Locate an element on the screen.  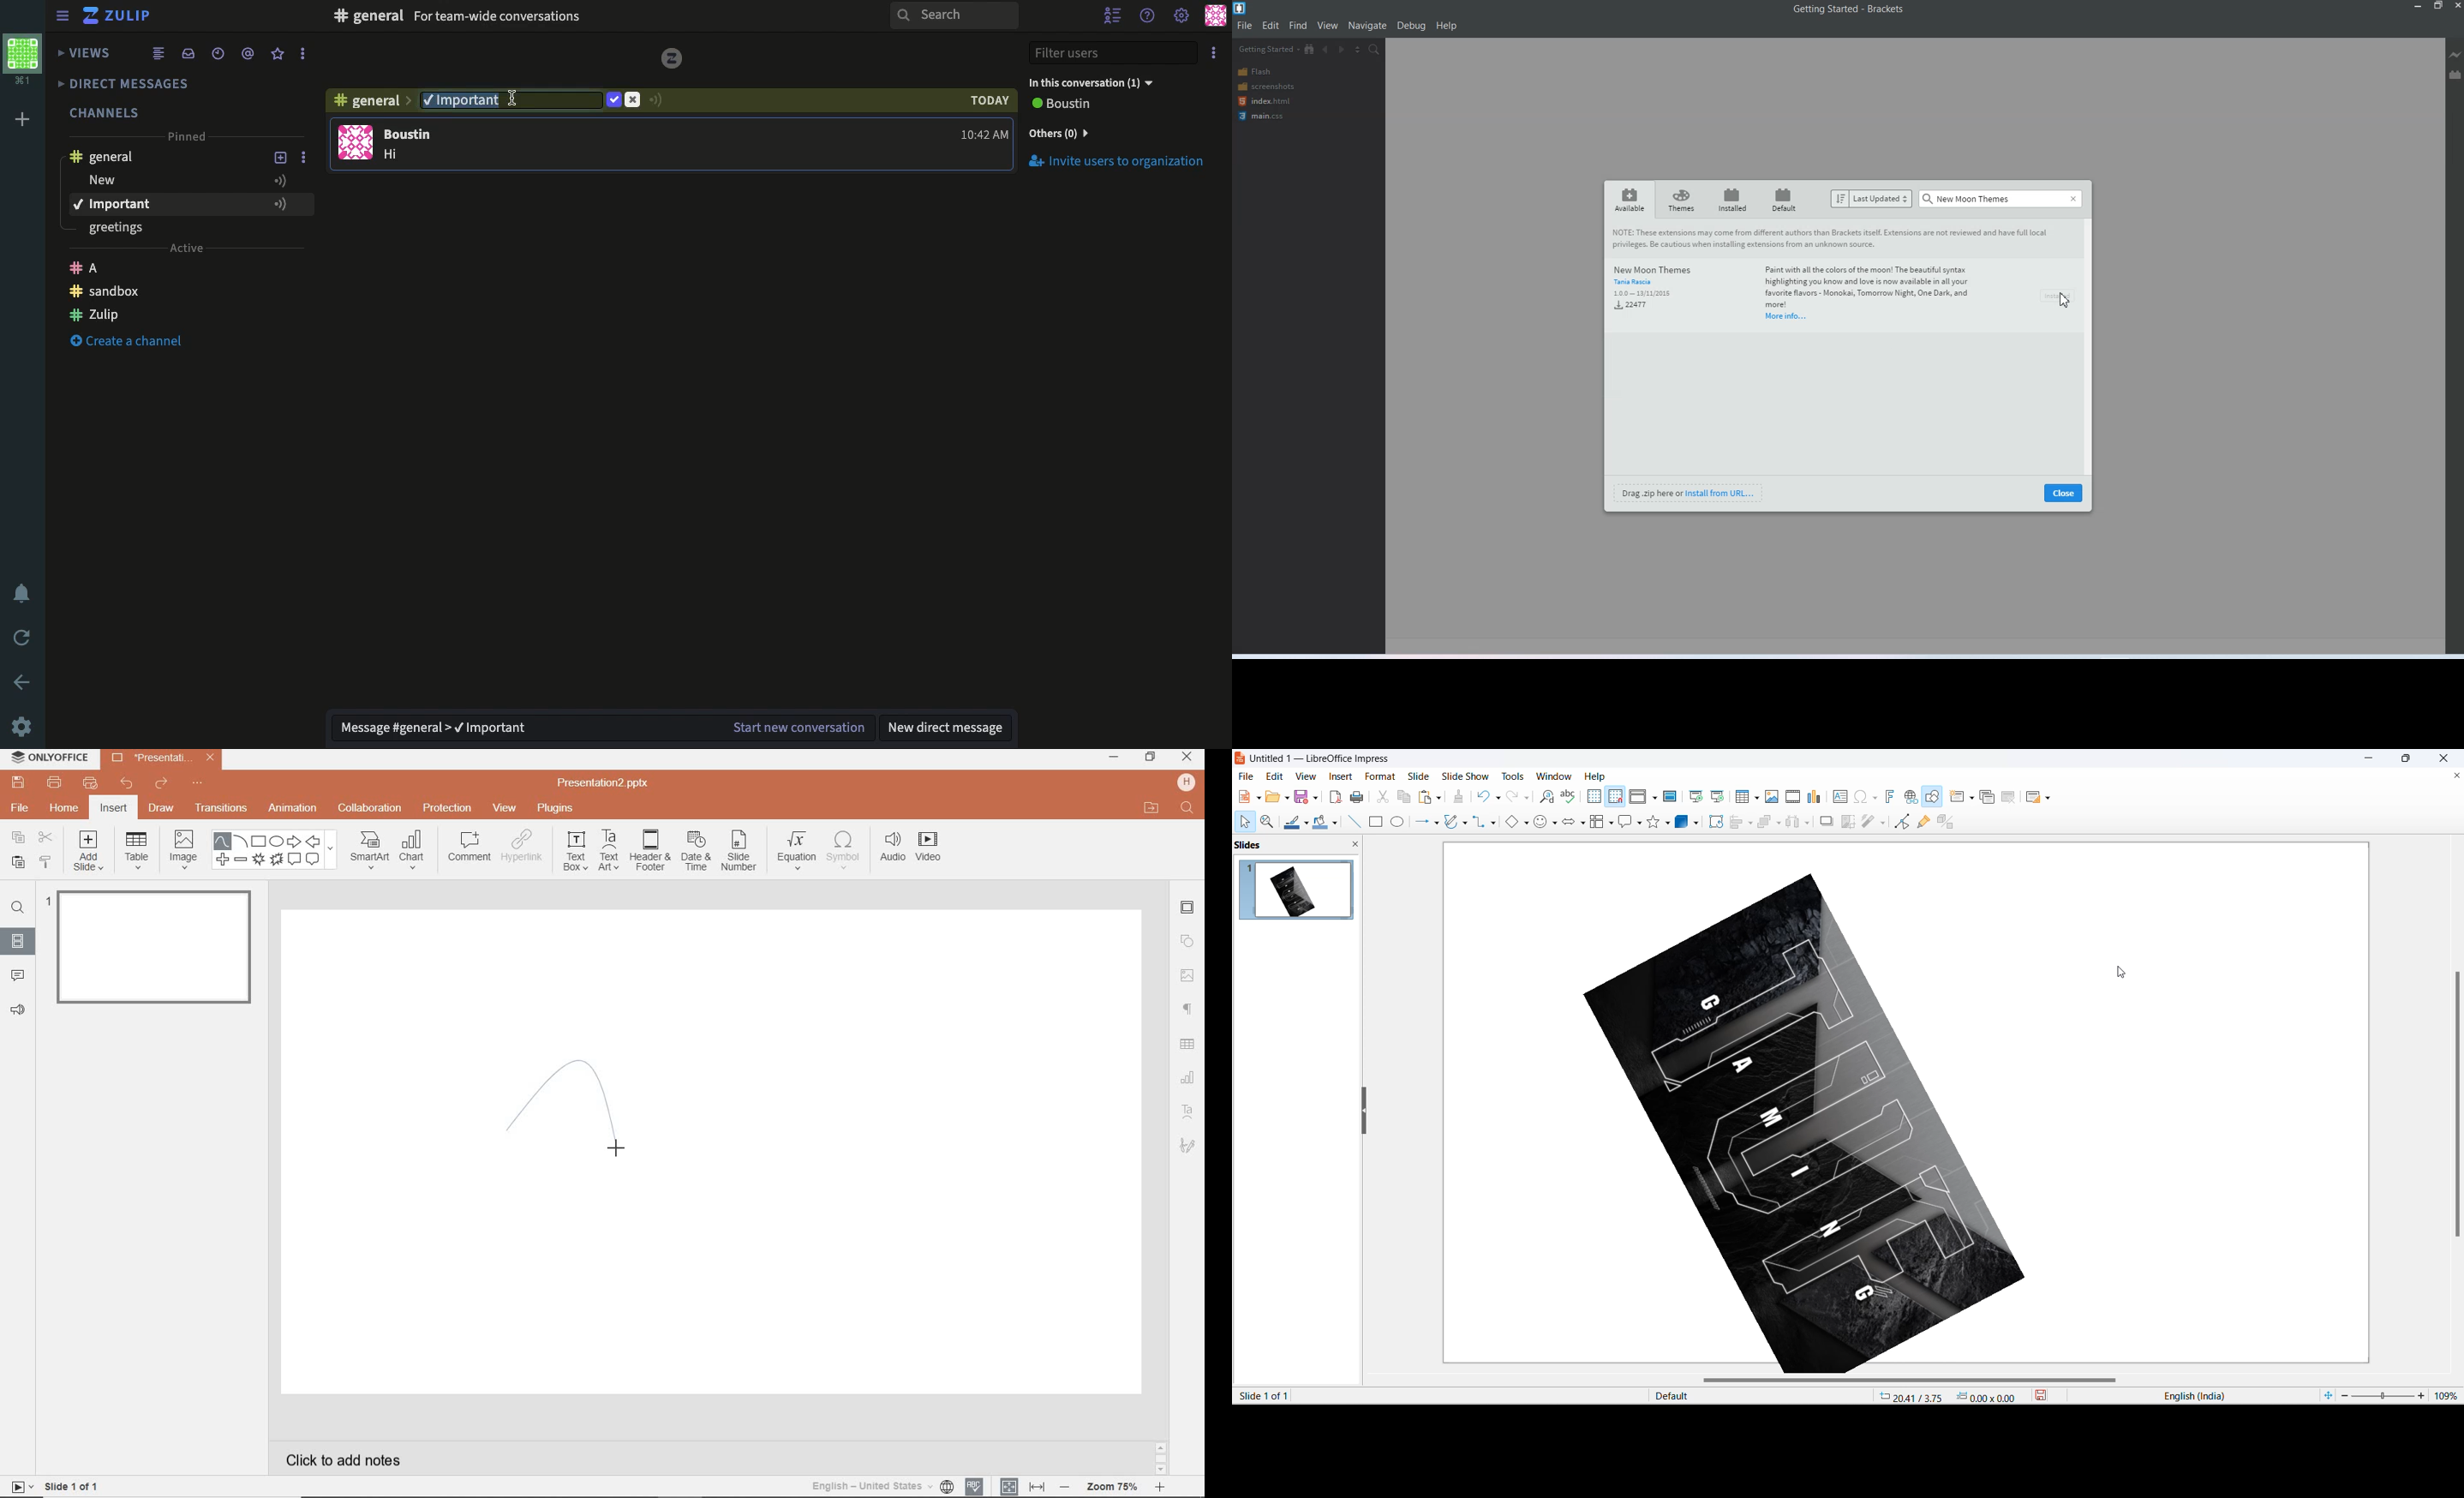
insert hyperlink is located at coordinates (1912, 798).